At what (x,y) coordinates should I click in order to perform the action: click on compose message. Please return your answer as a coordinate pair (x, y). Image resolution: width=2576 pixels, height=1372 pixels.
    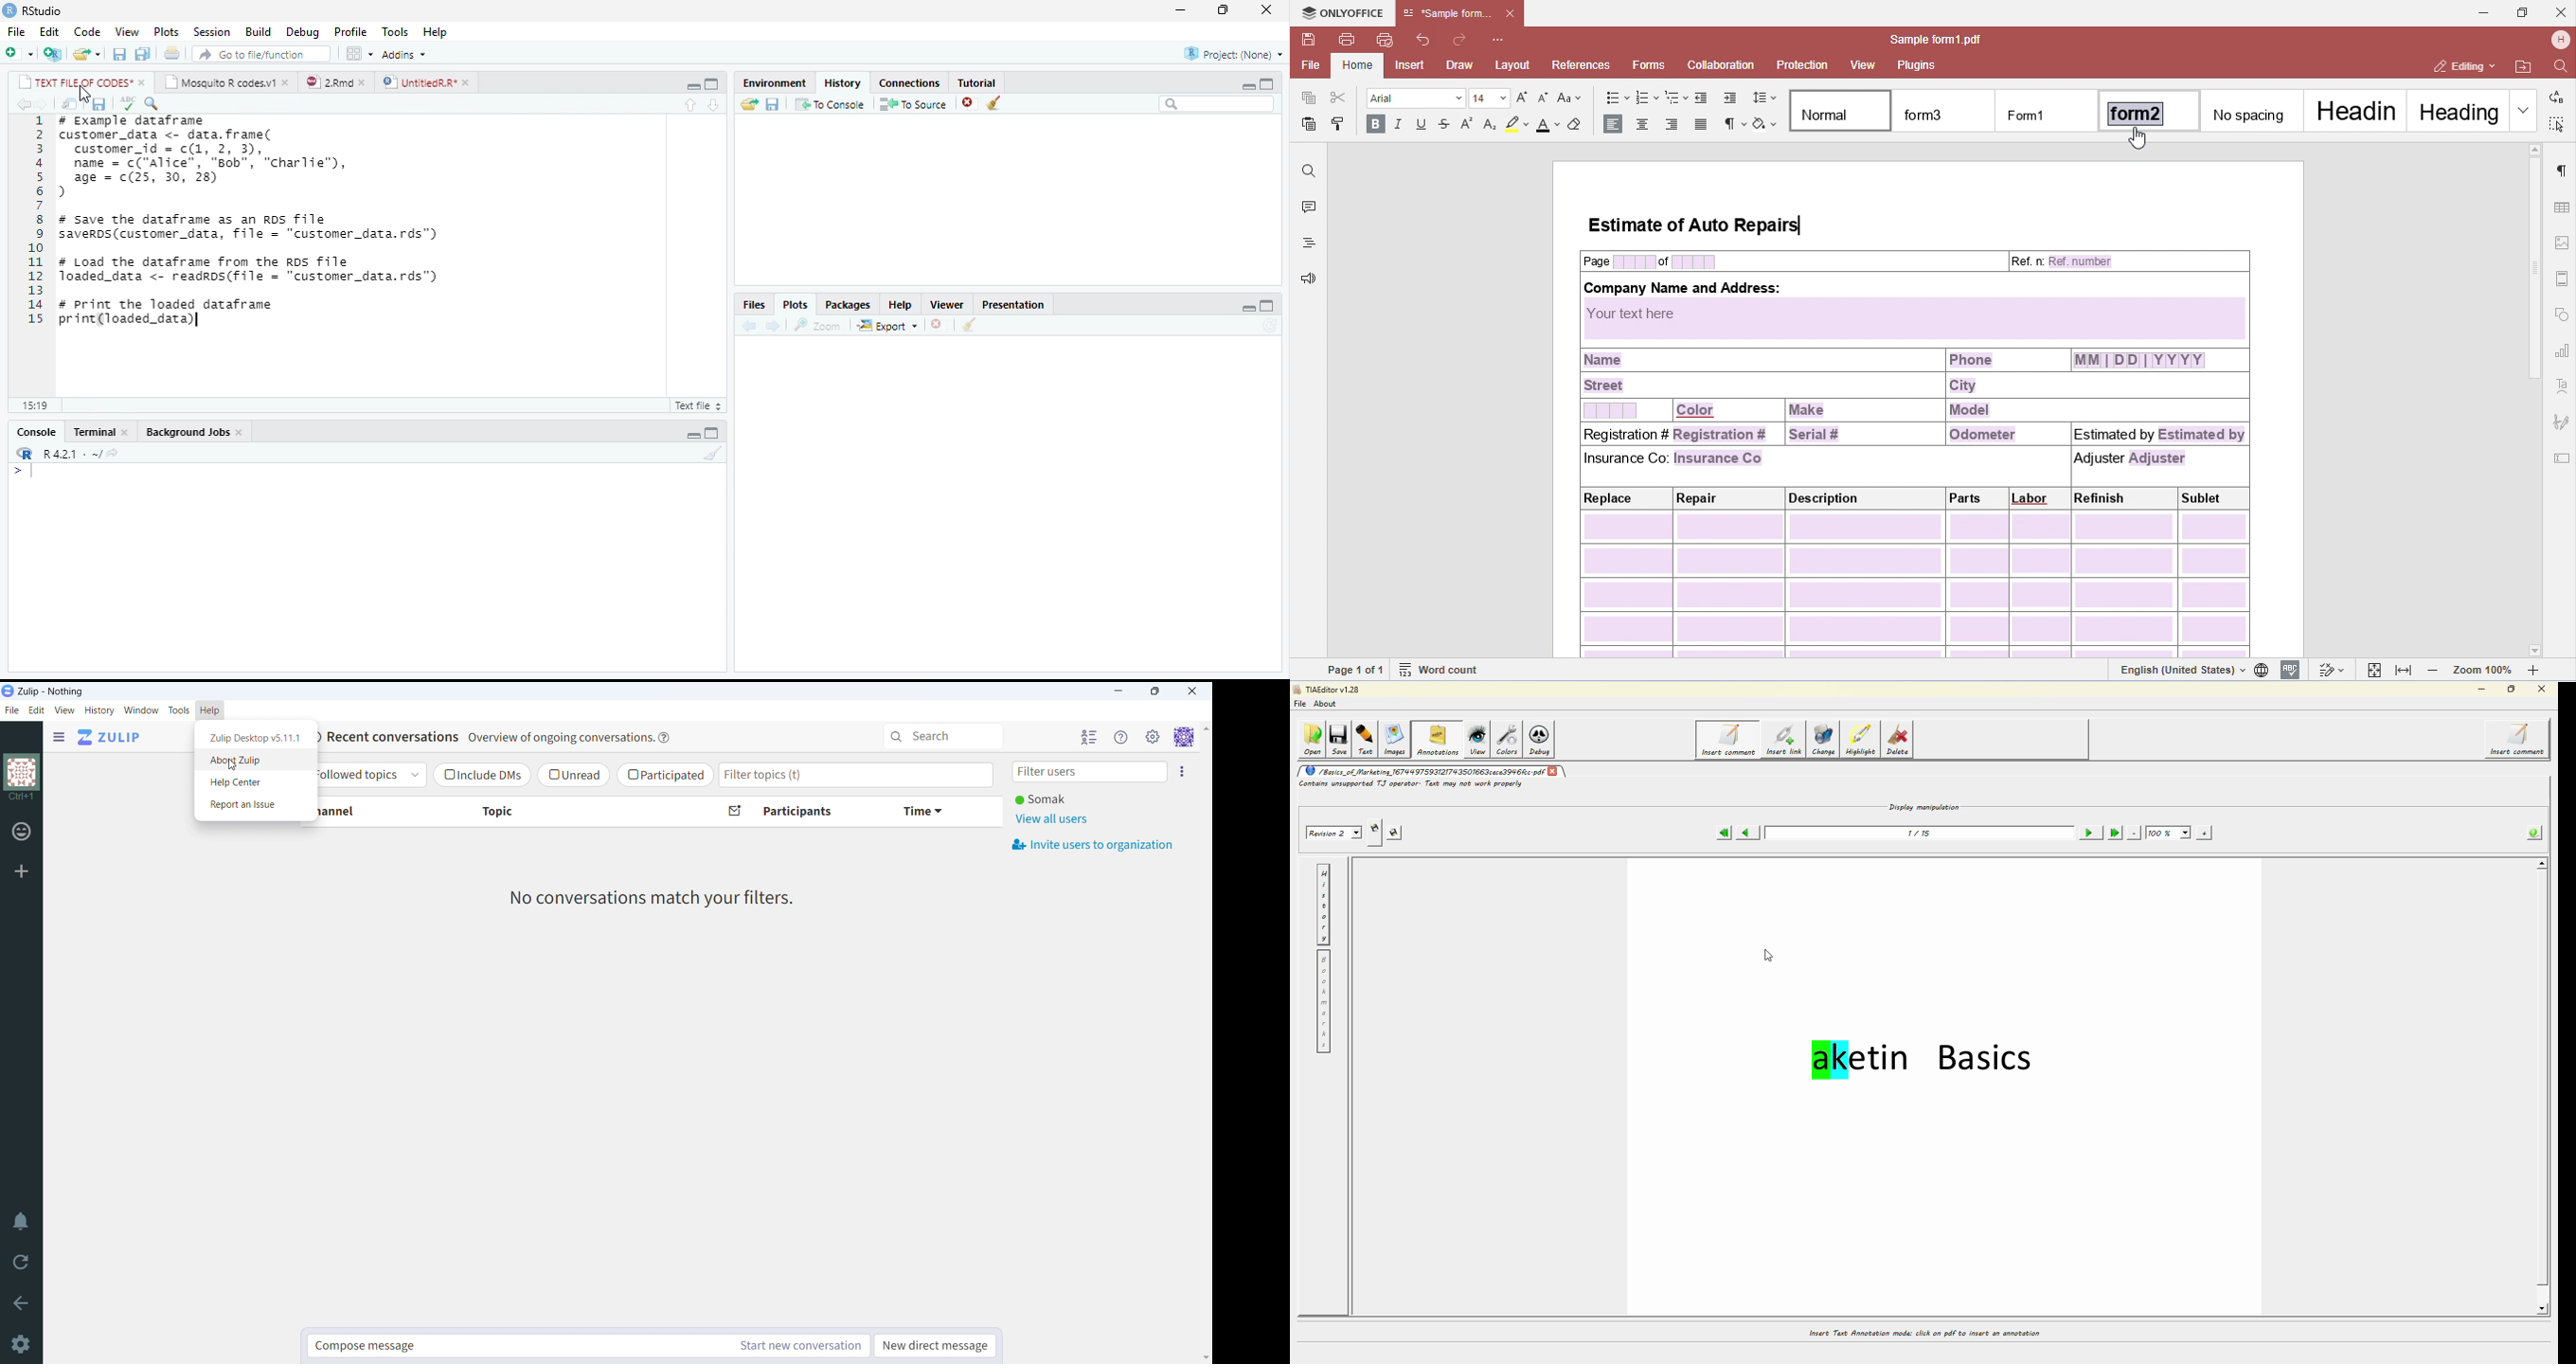
    Looking at the image, I should click on (518, 1346).